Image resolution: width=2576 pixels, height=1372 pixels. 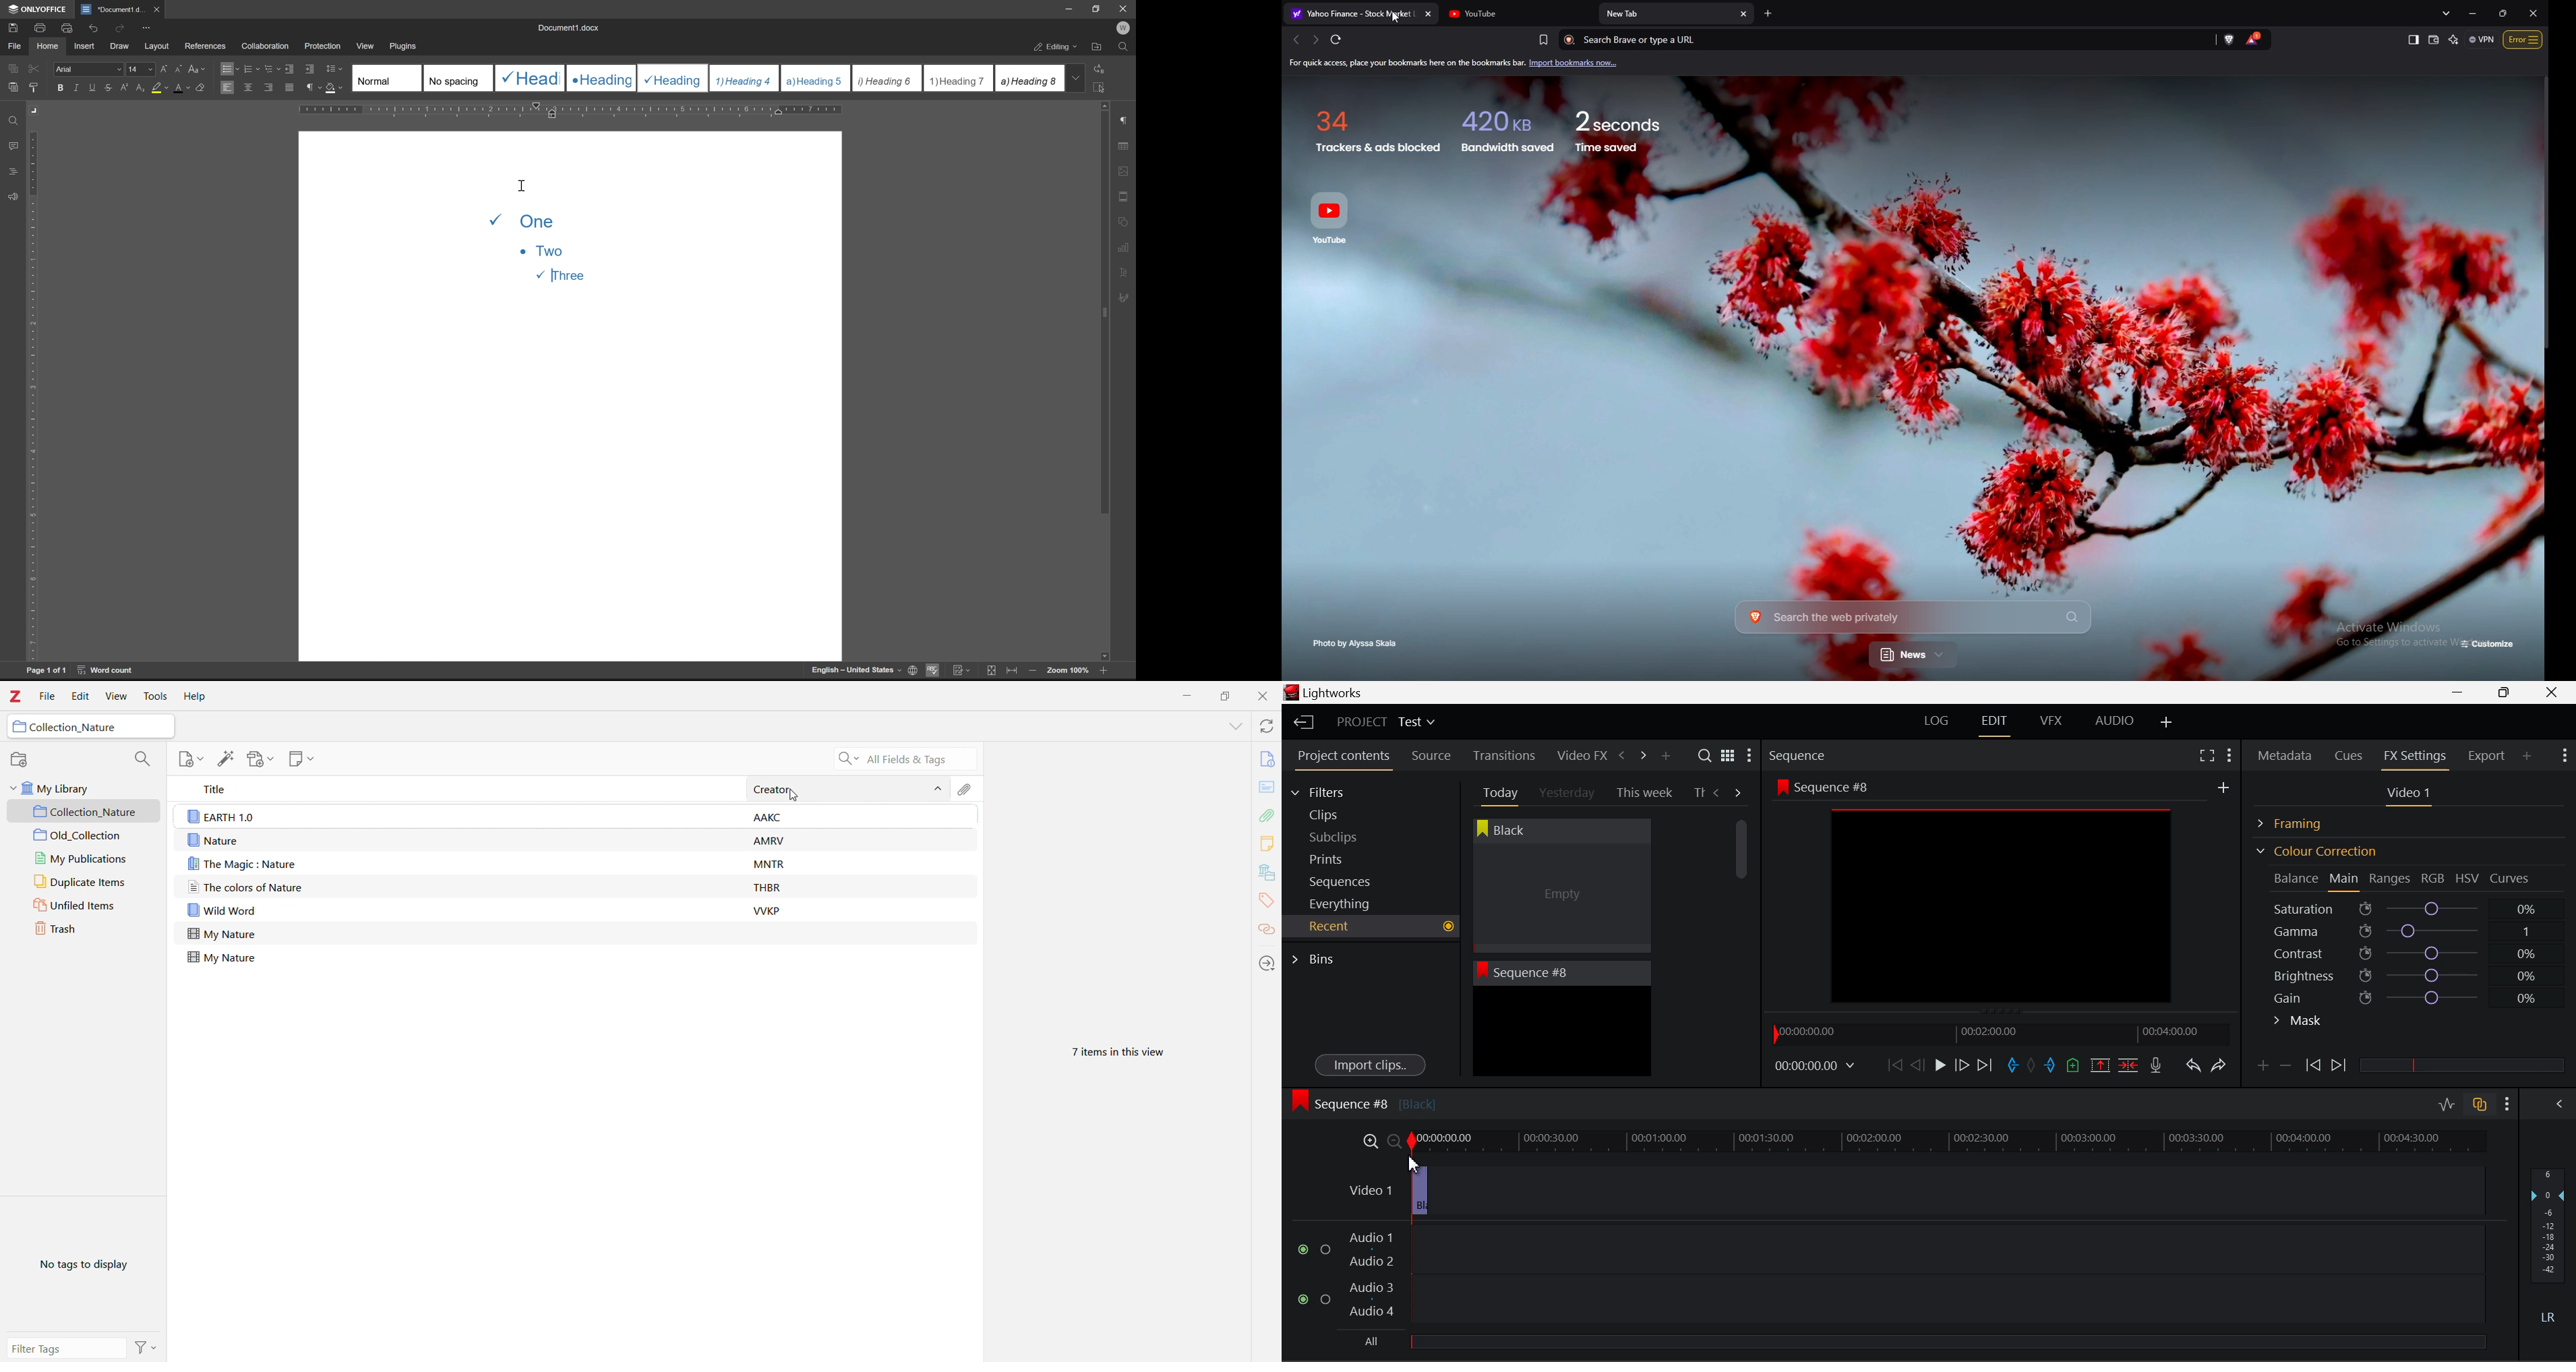 What do you see at coordinates (364, 44) in the screenshot?
I see `view` at bounding box center [364, 44].